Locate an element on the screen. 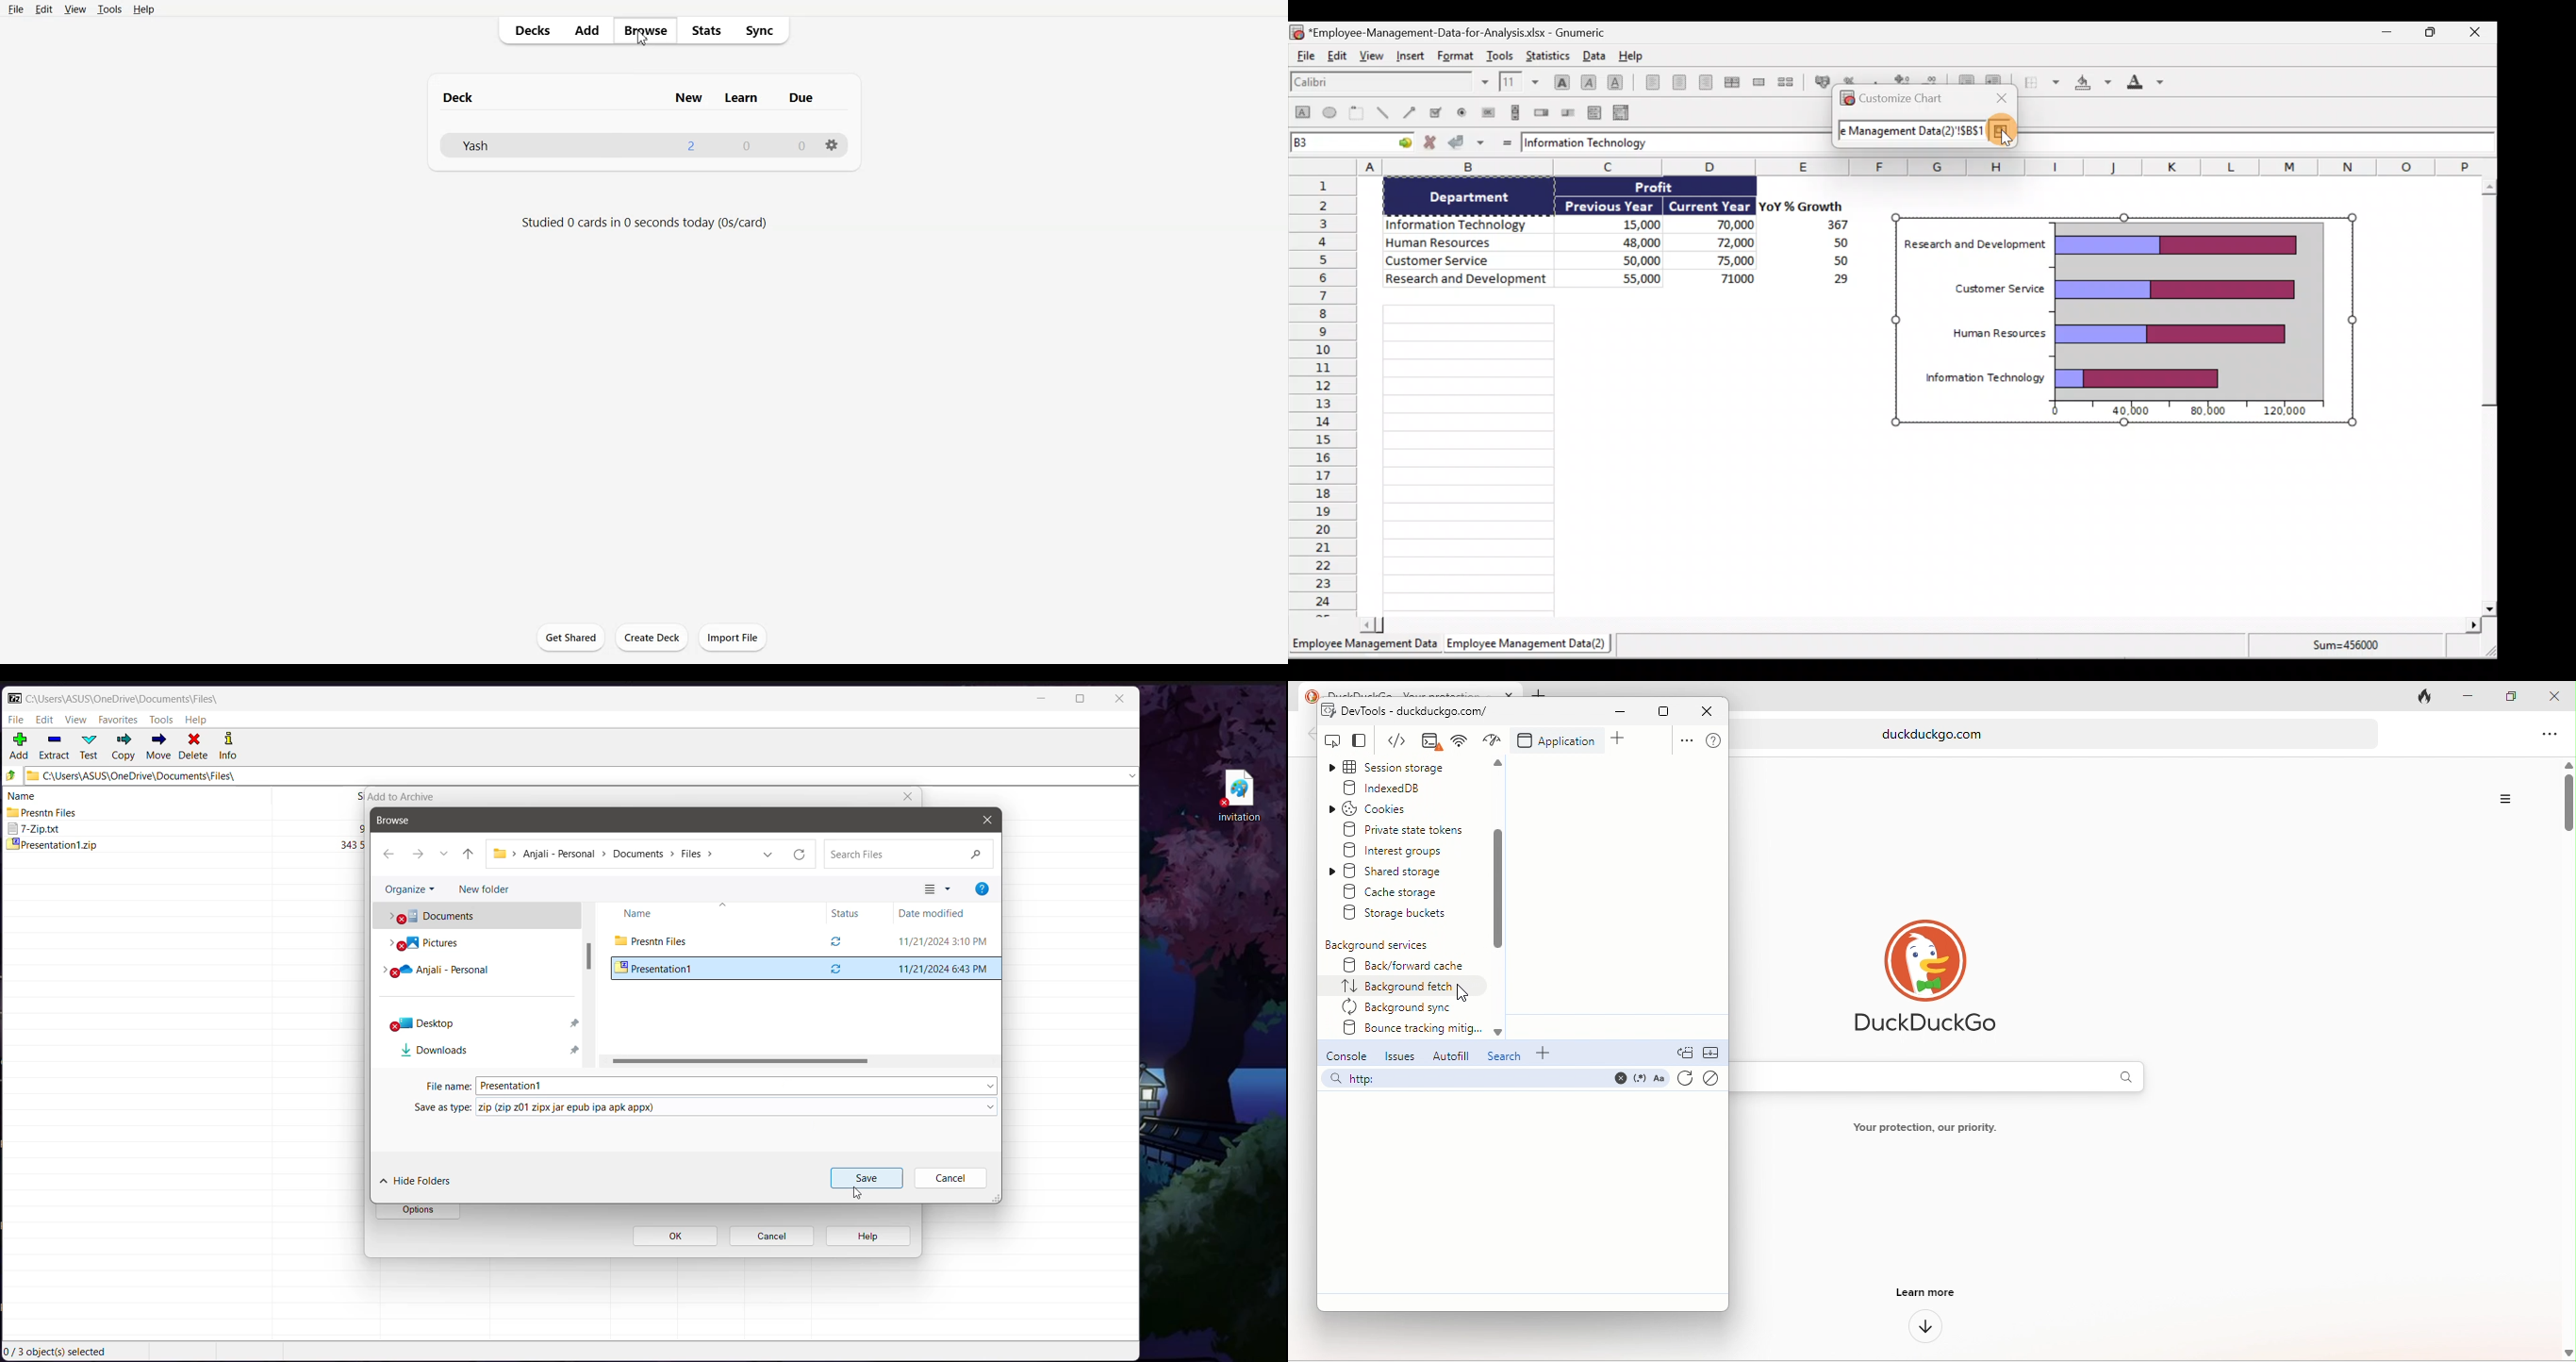 The height and width of the screenshot is (1372, 2576). Formula bar is located at coordinates (2259, 144).